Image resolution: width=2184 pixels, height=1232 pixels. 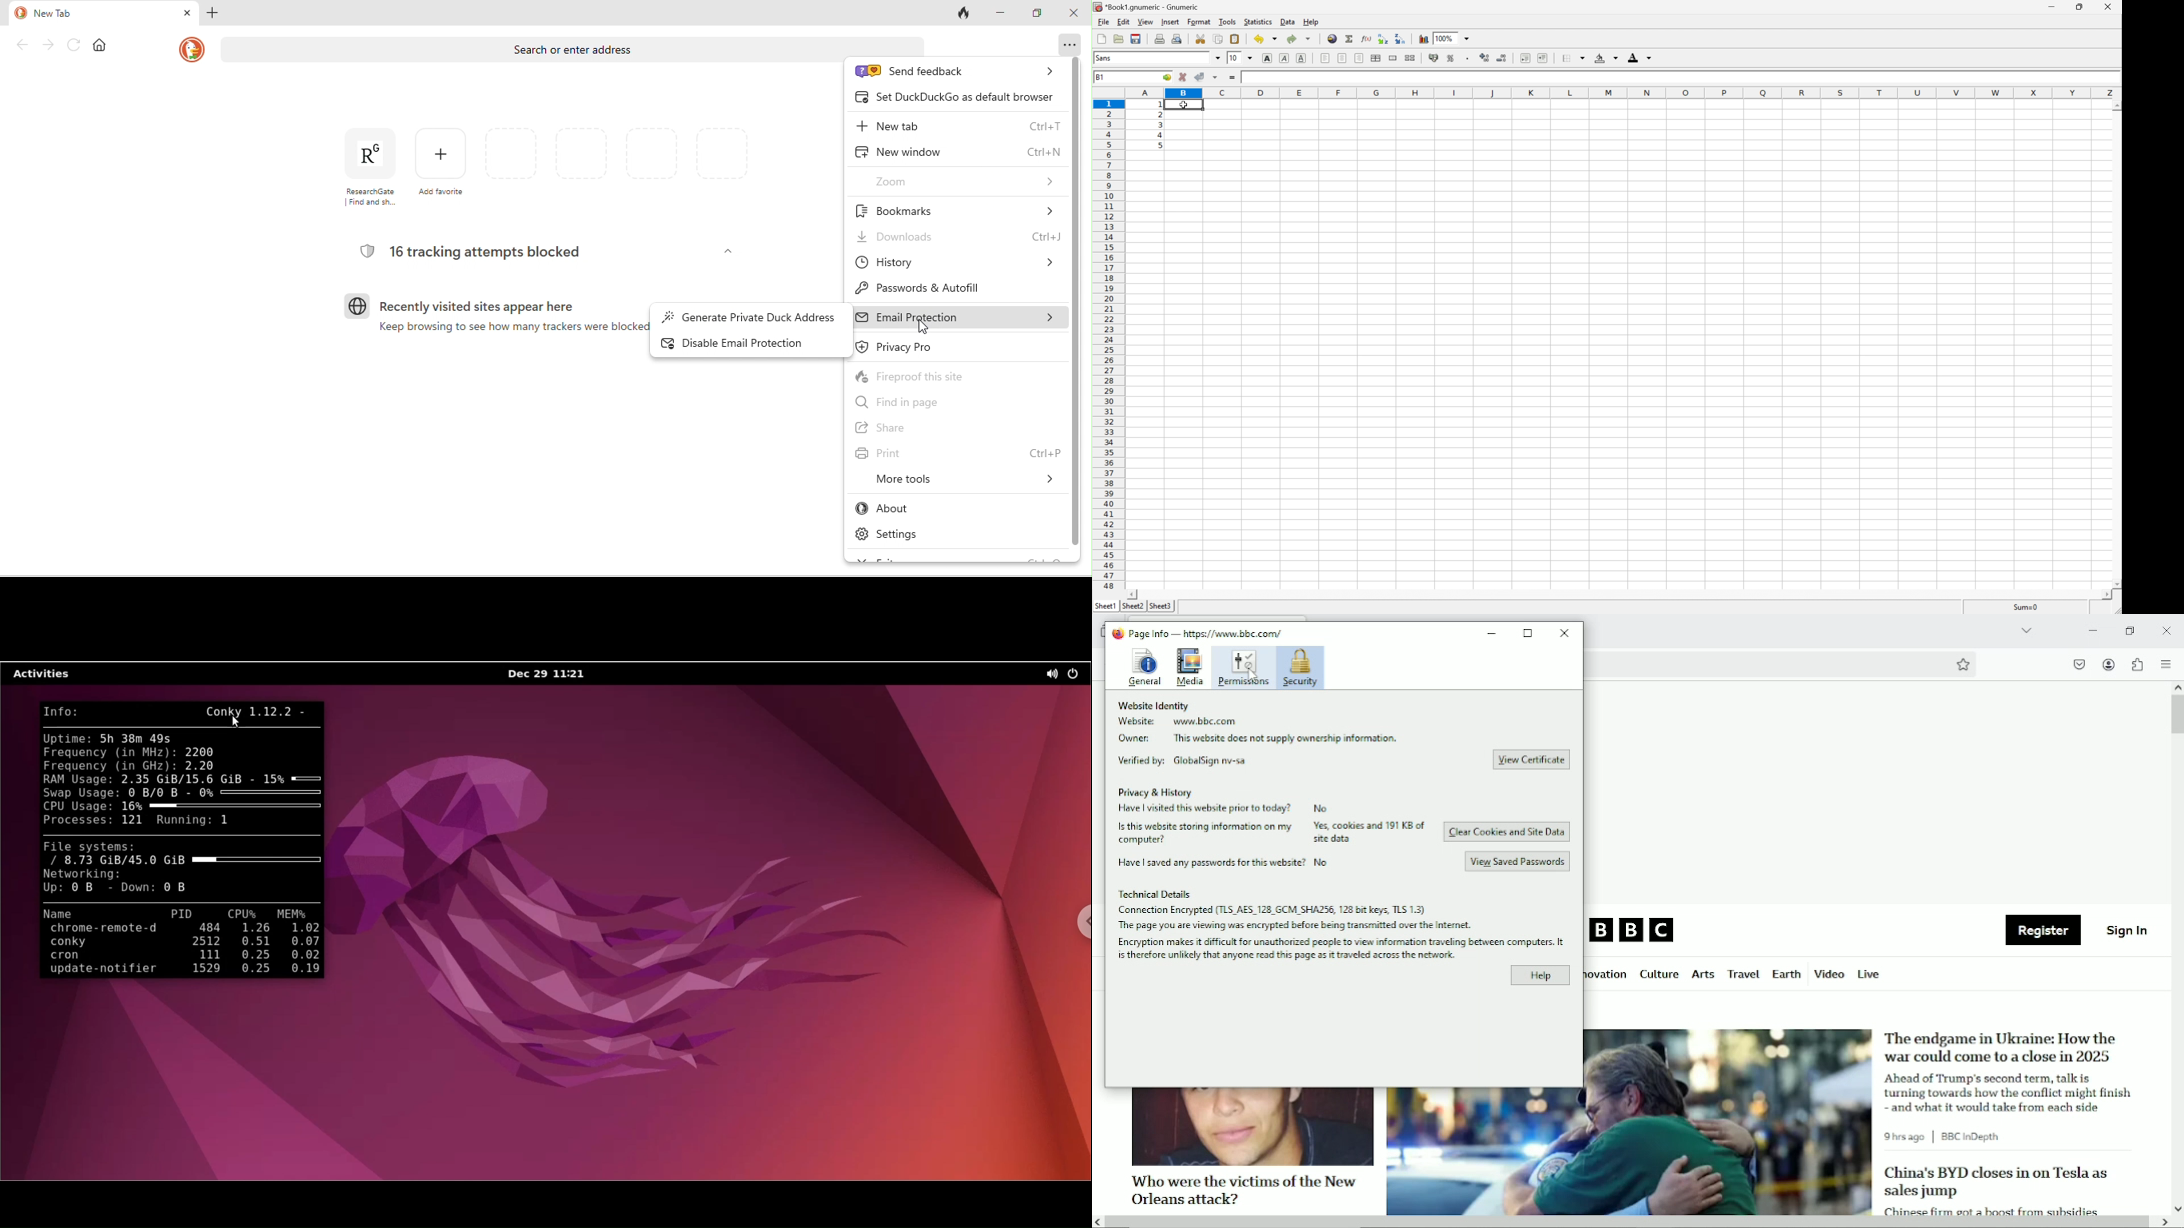 What do you see at coordinates (1155, 704) in the screenshot?
I see `Website Identity` at bounding box center [1155, 704].